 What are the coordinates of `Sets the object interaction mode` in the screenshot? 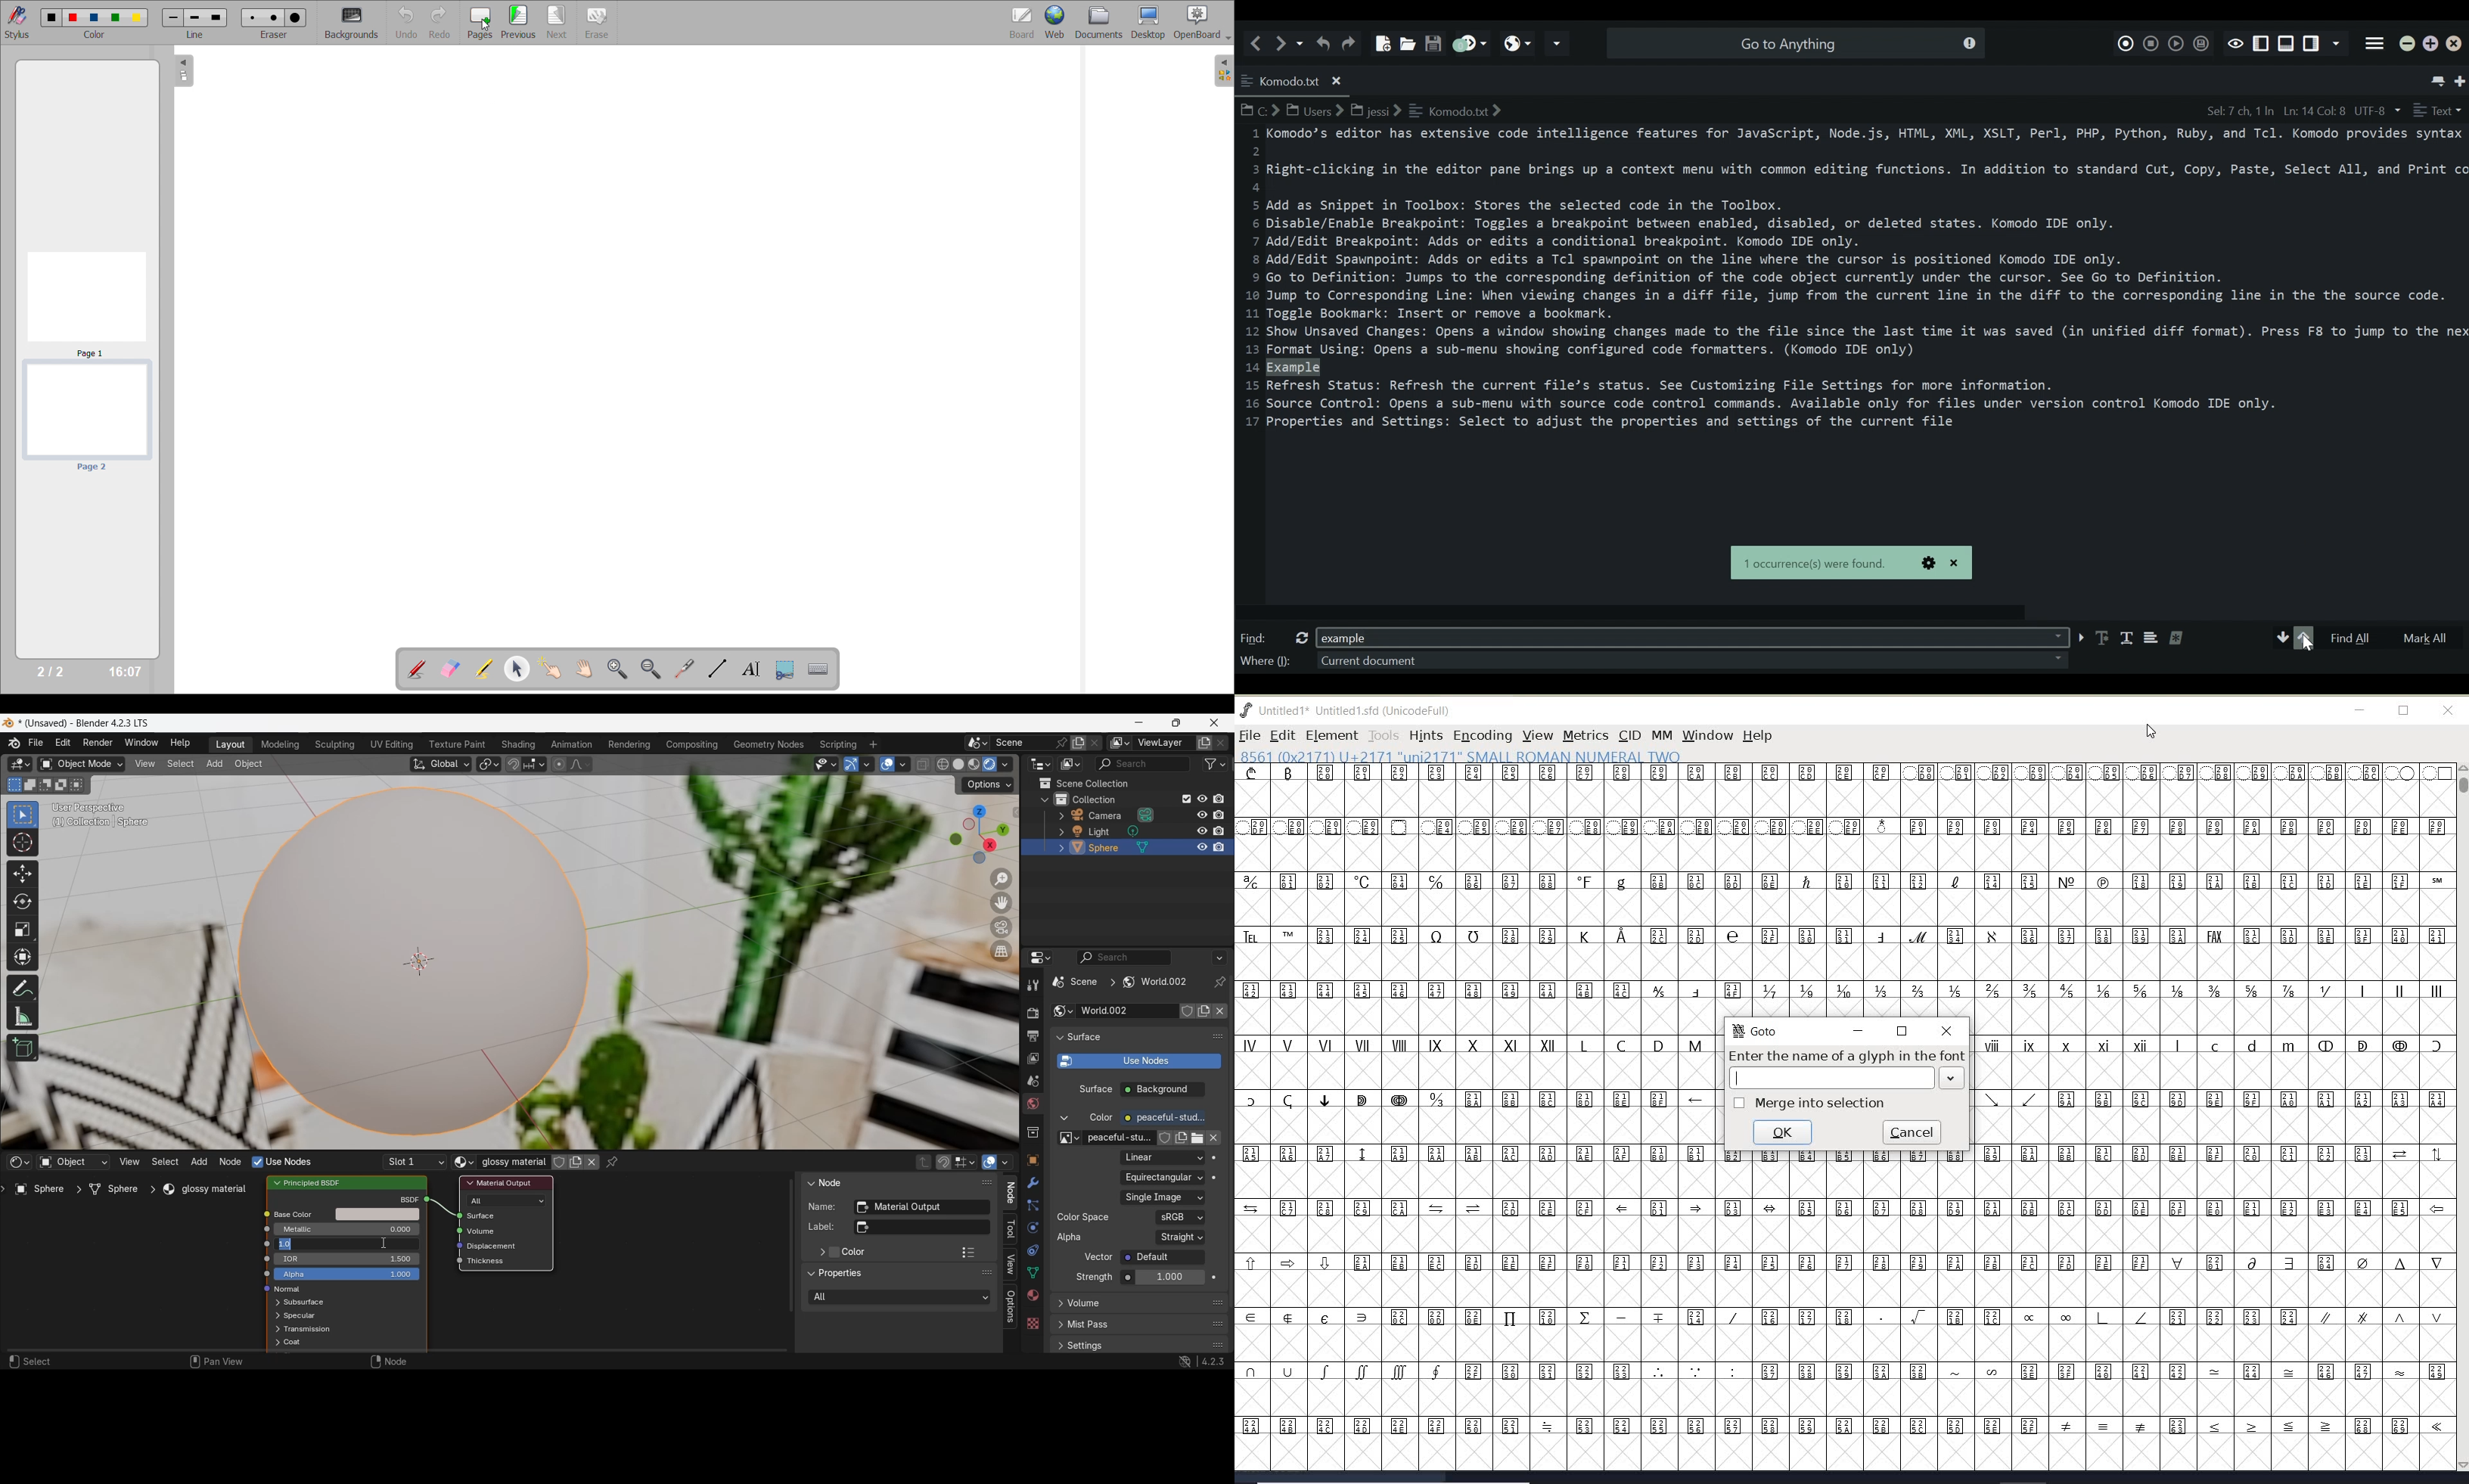 It's located at (81, 764).